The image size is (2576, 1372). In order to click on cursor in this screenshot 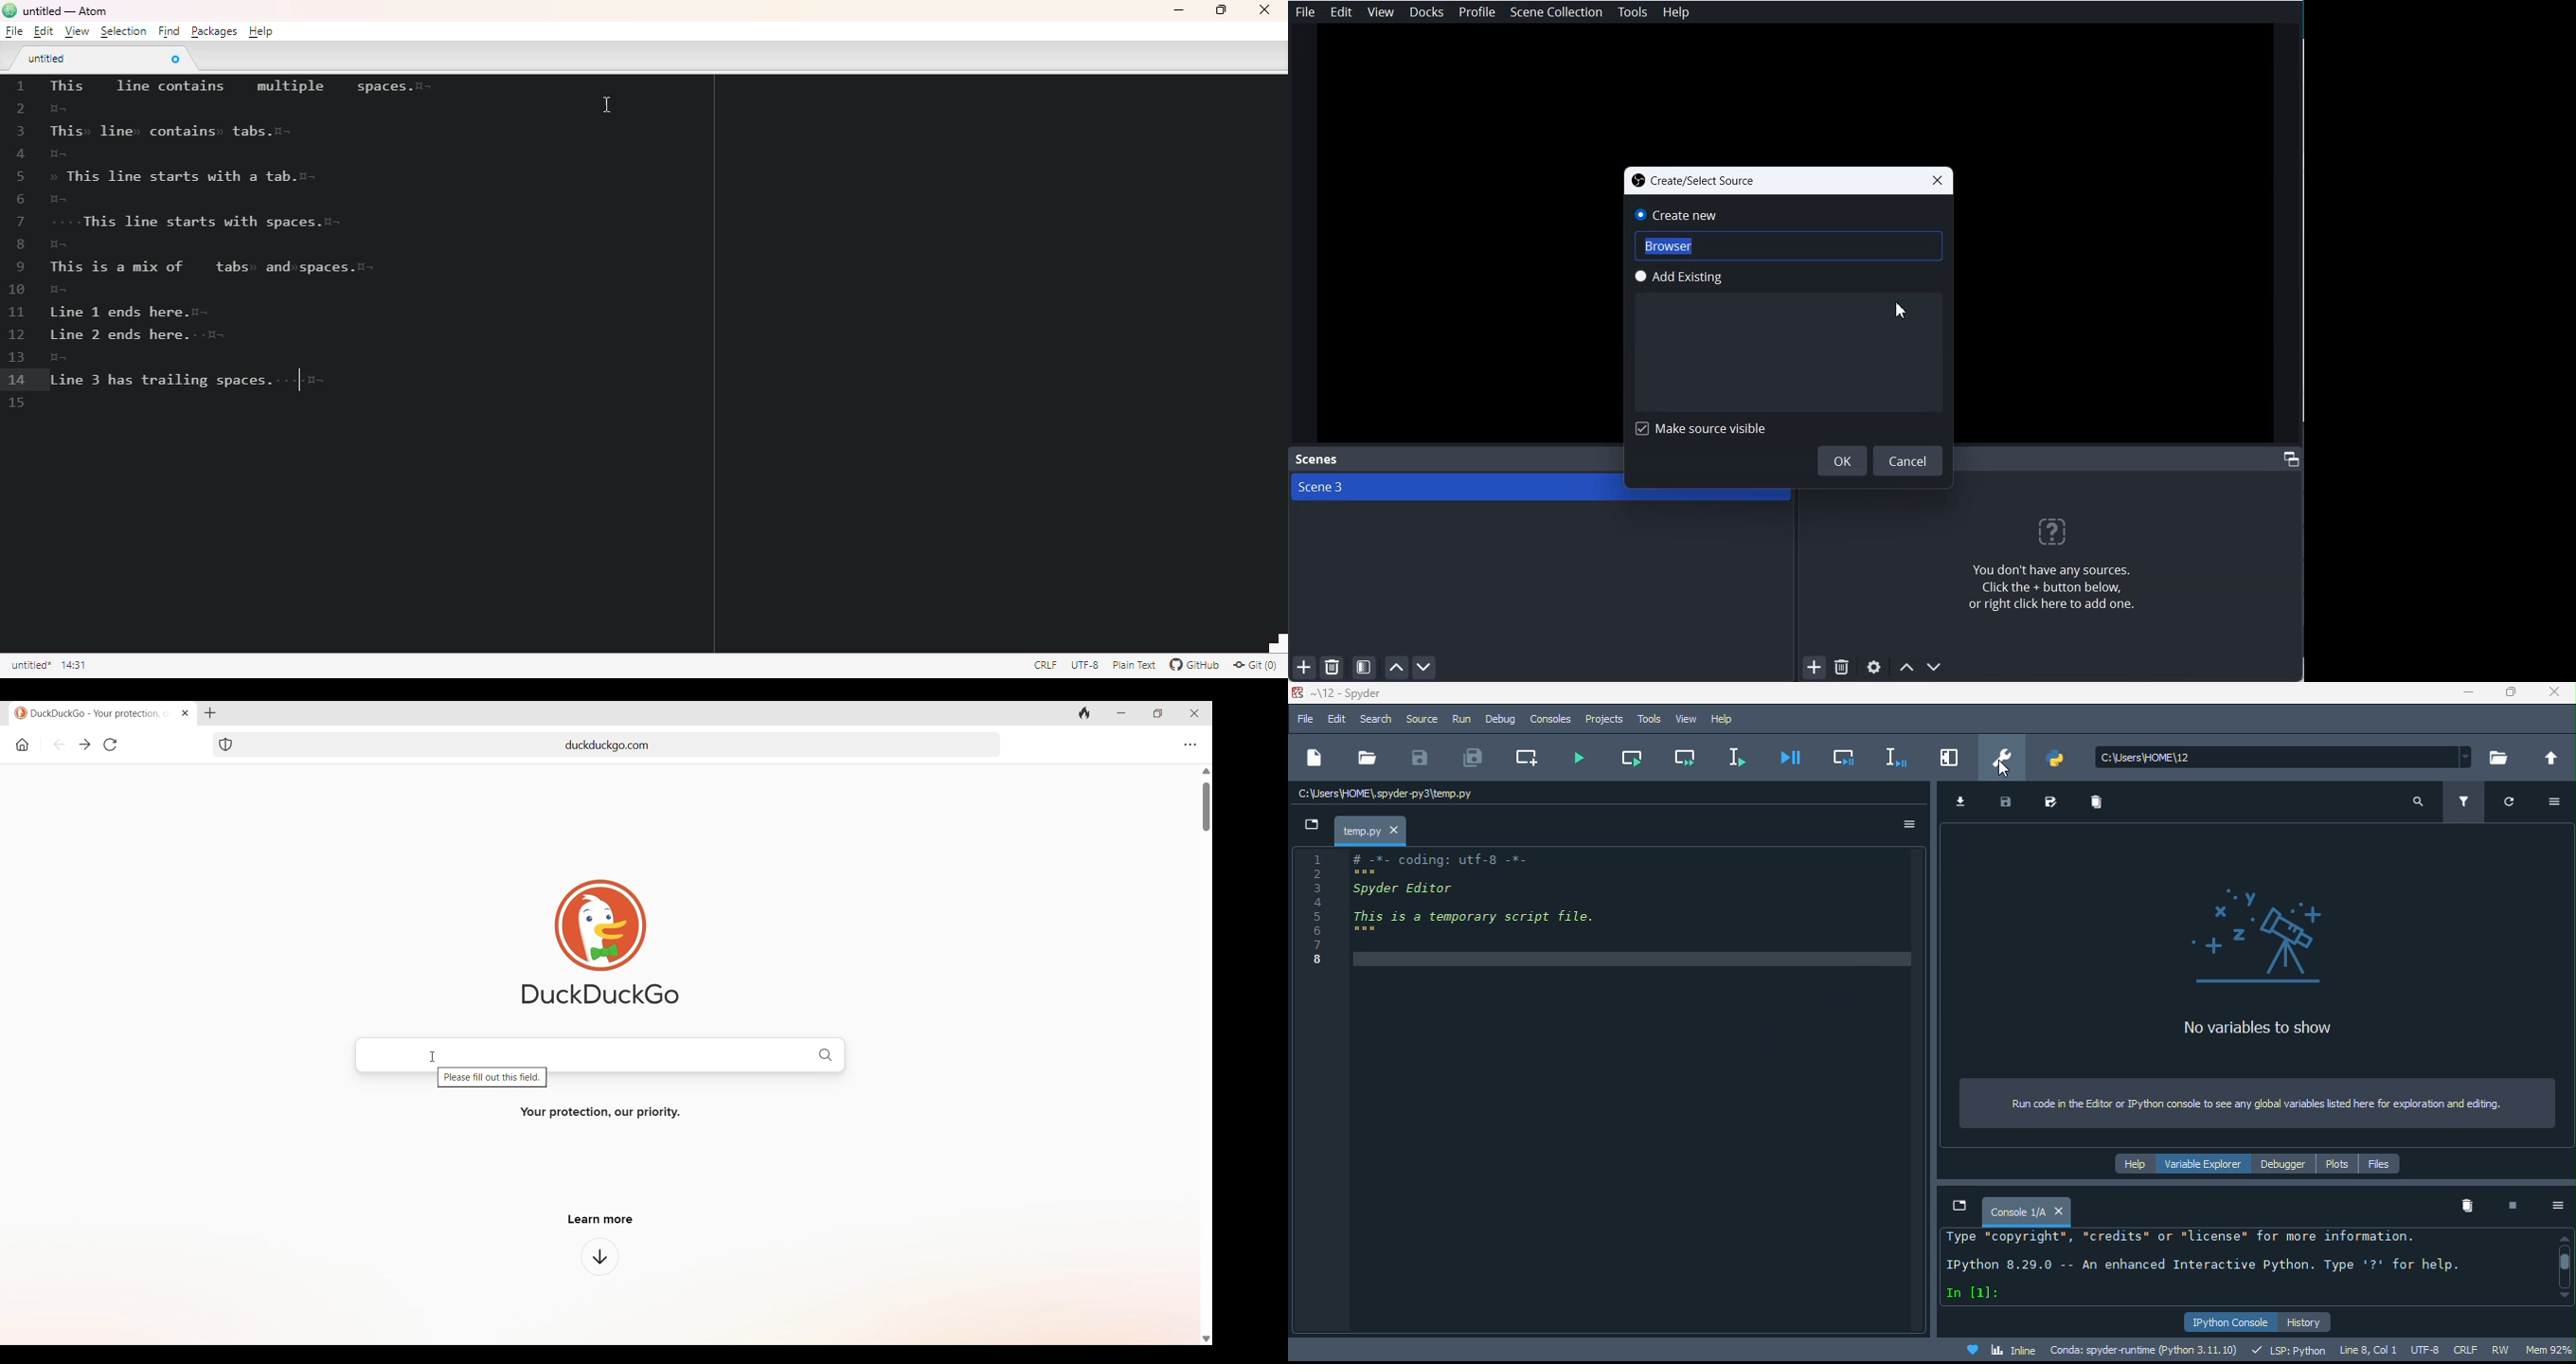, I will do `click(2004, 772)`.